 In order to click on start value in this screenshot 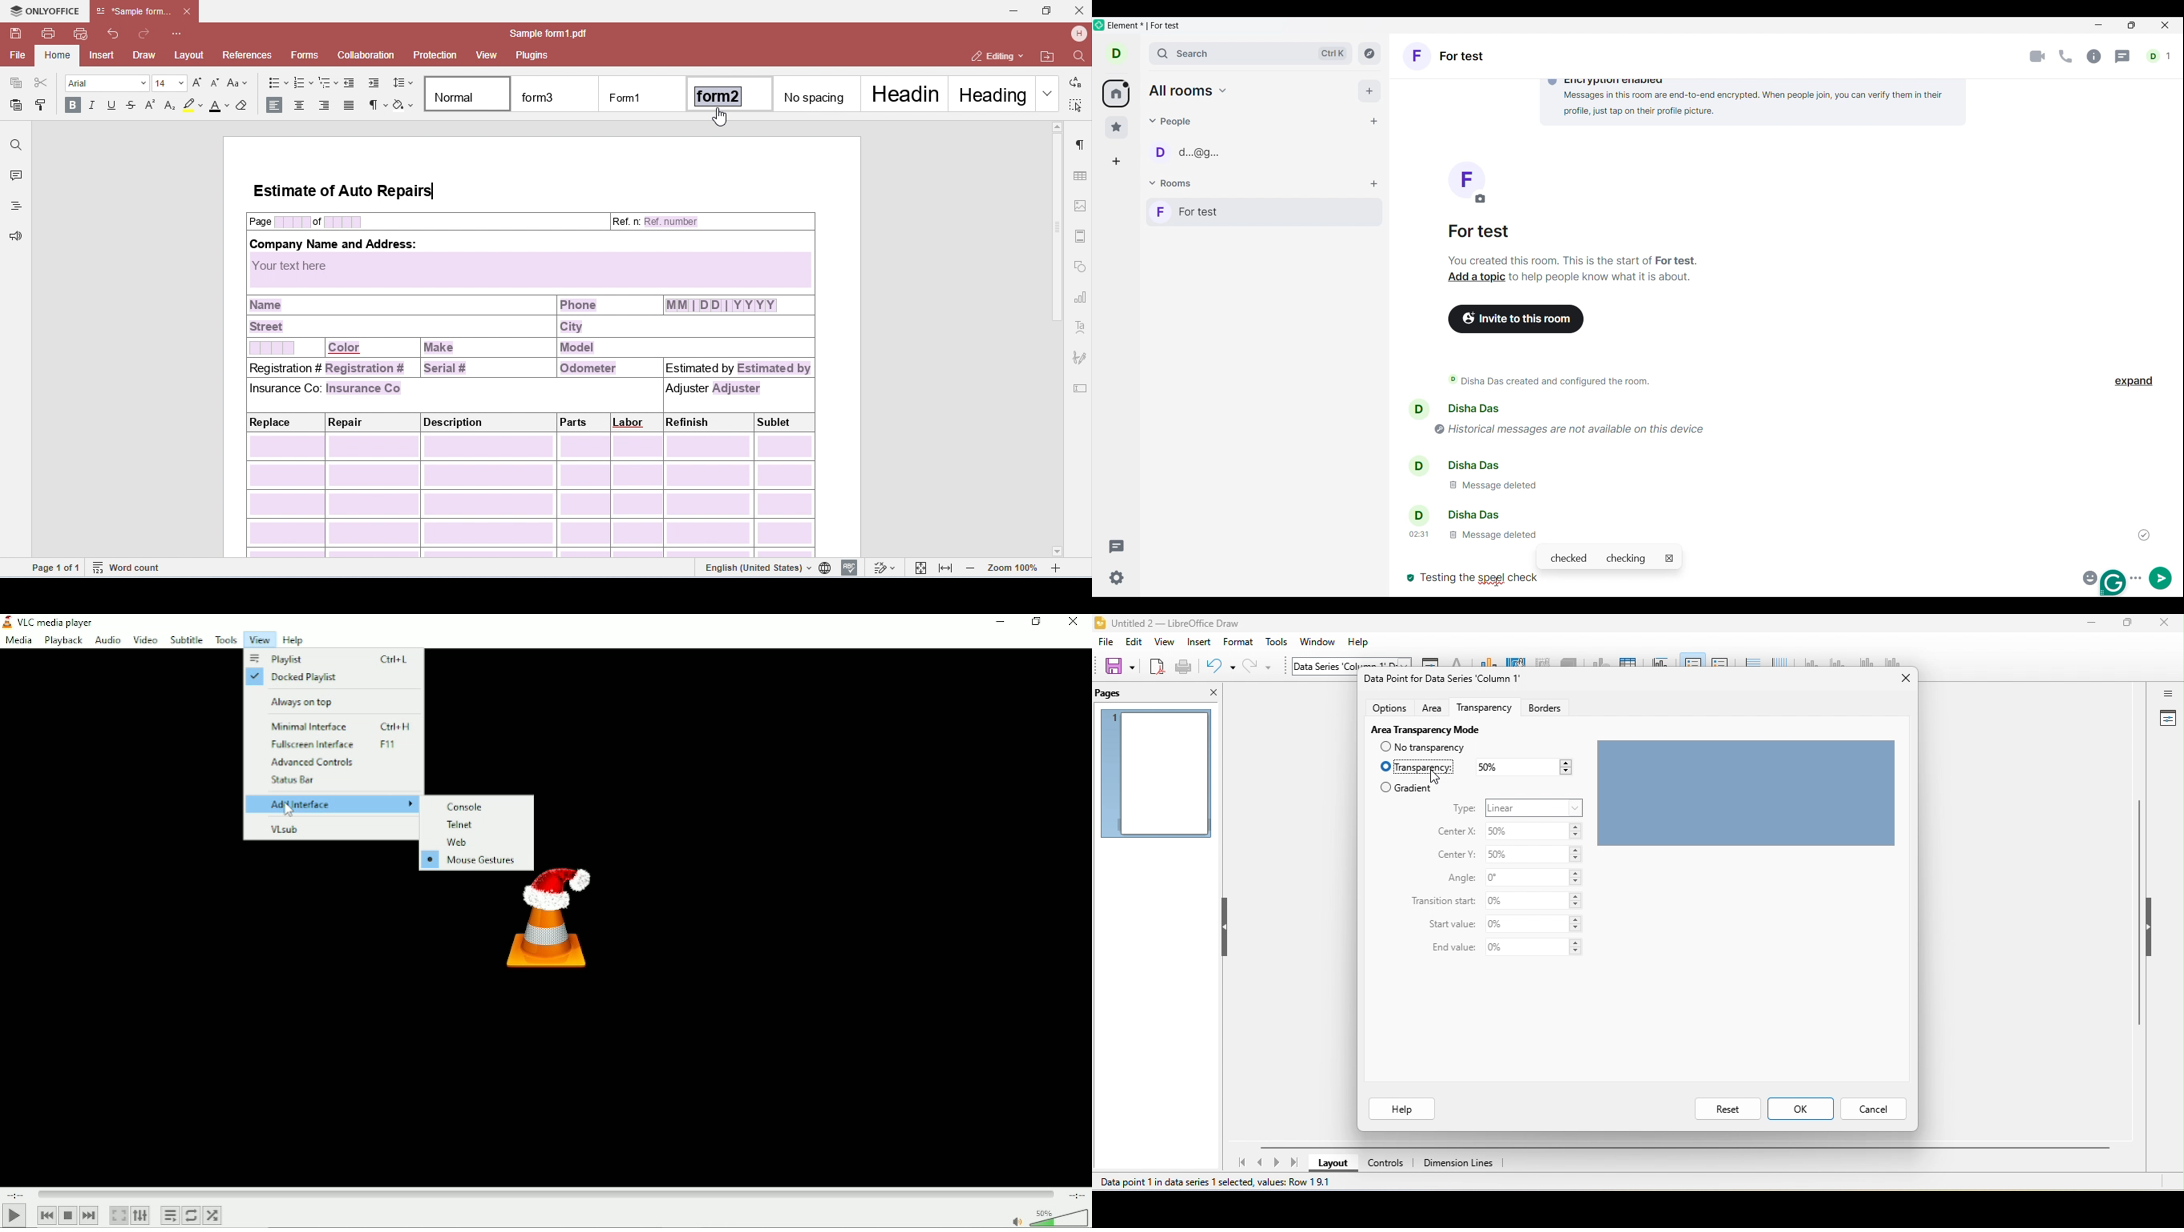, I will do `click(1443, 924)`.